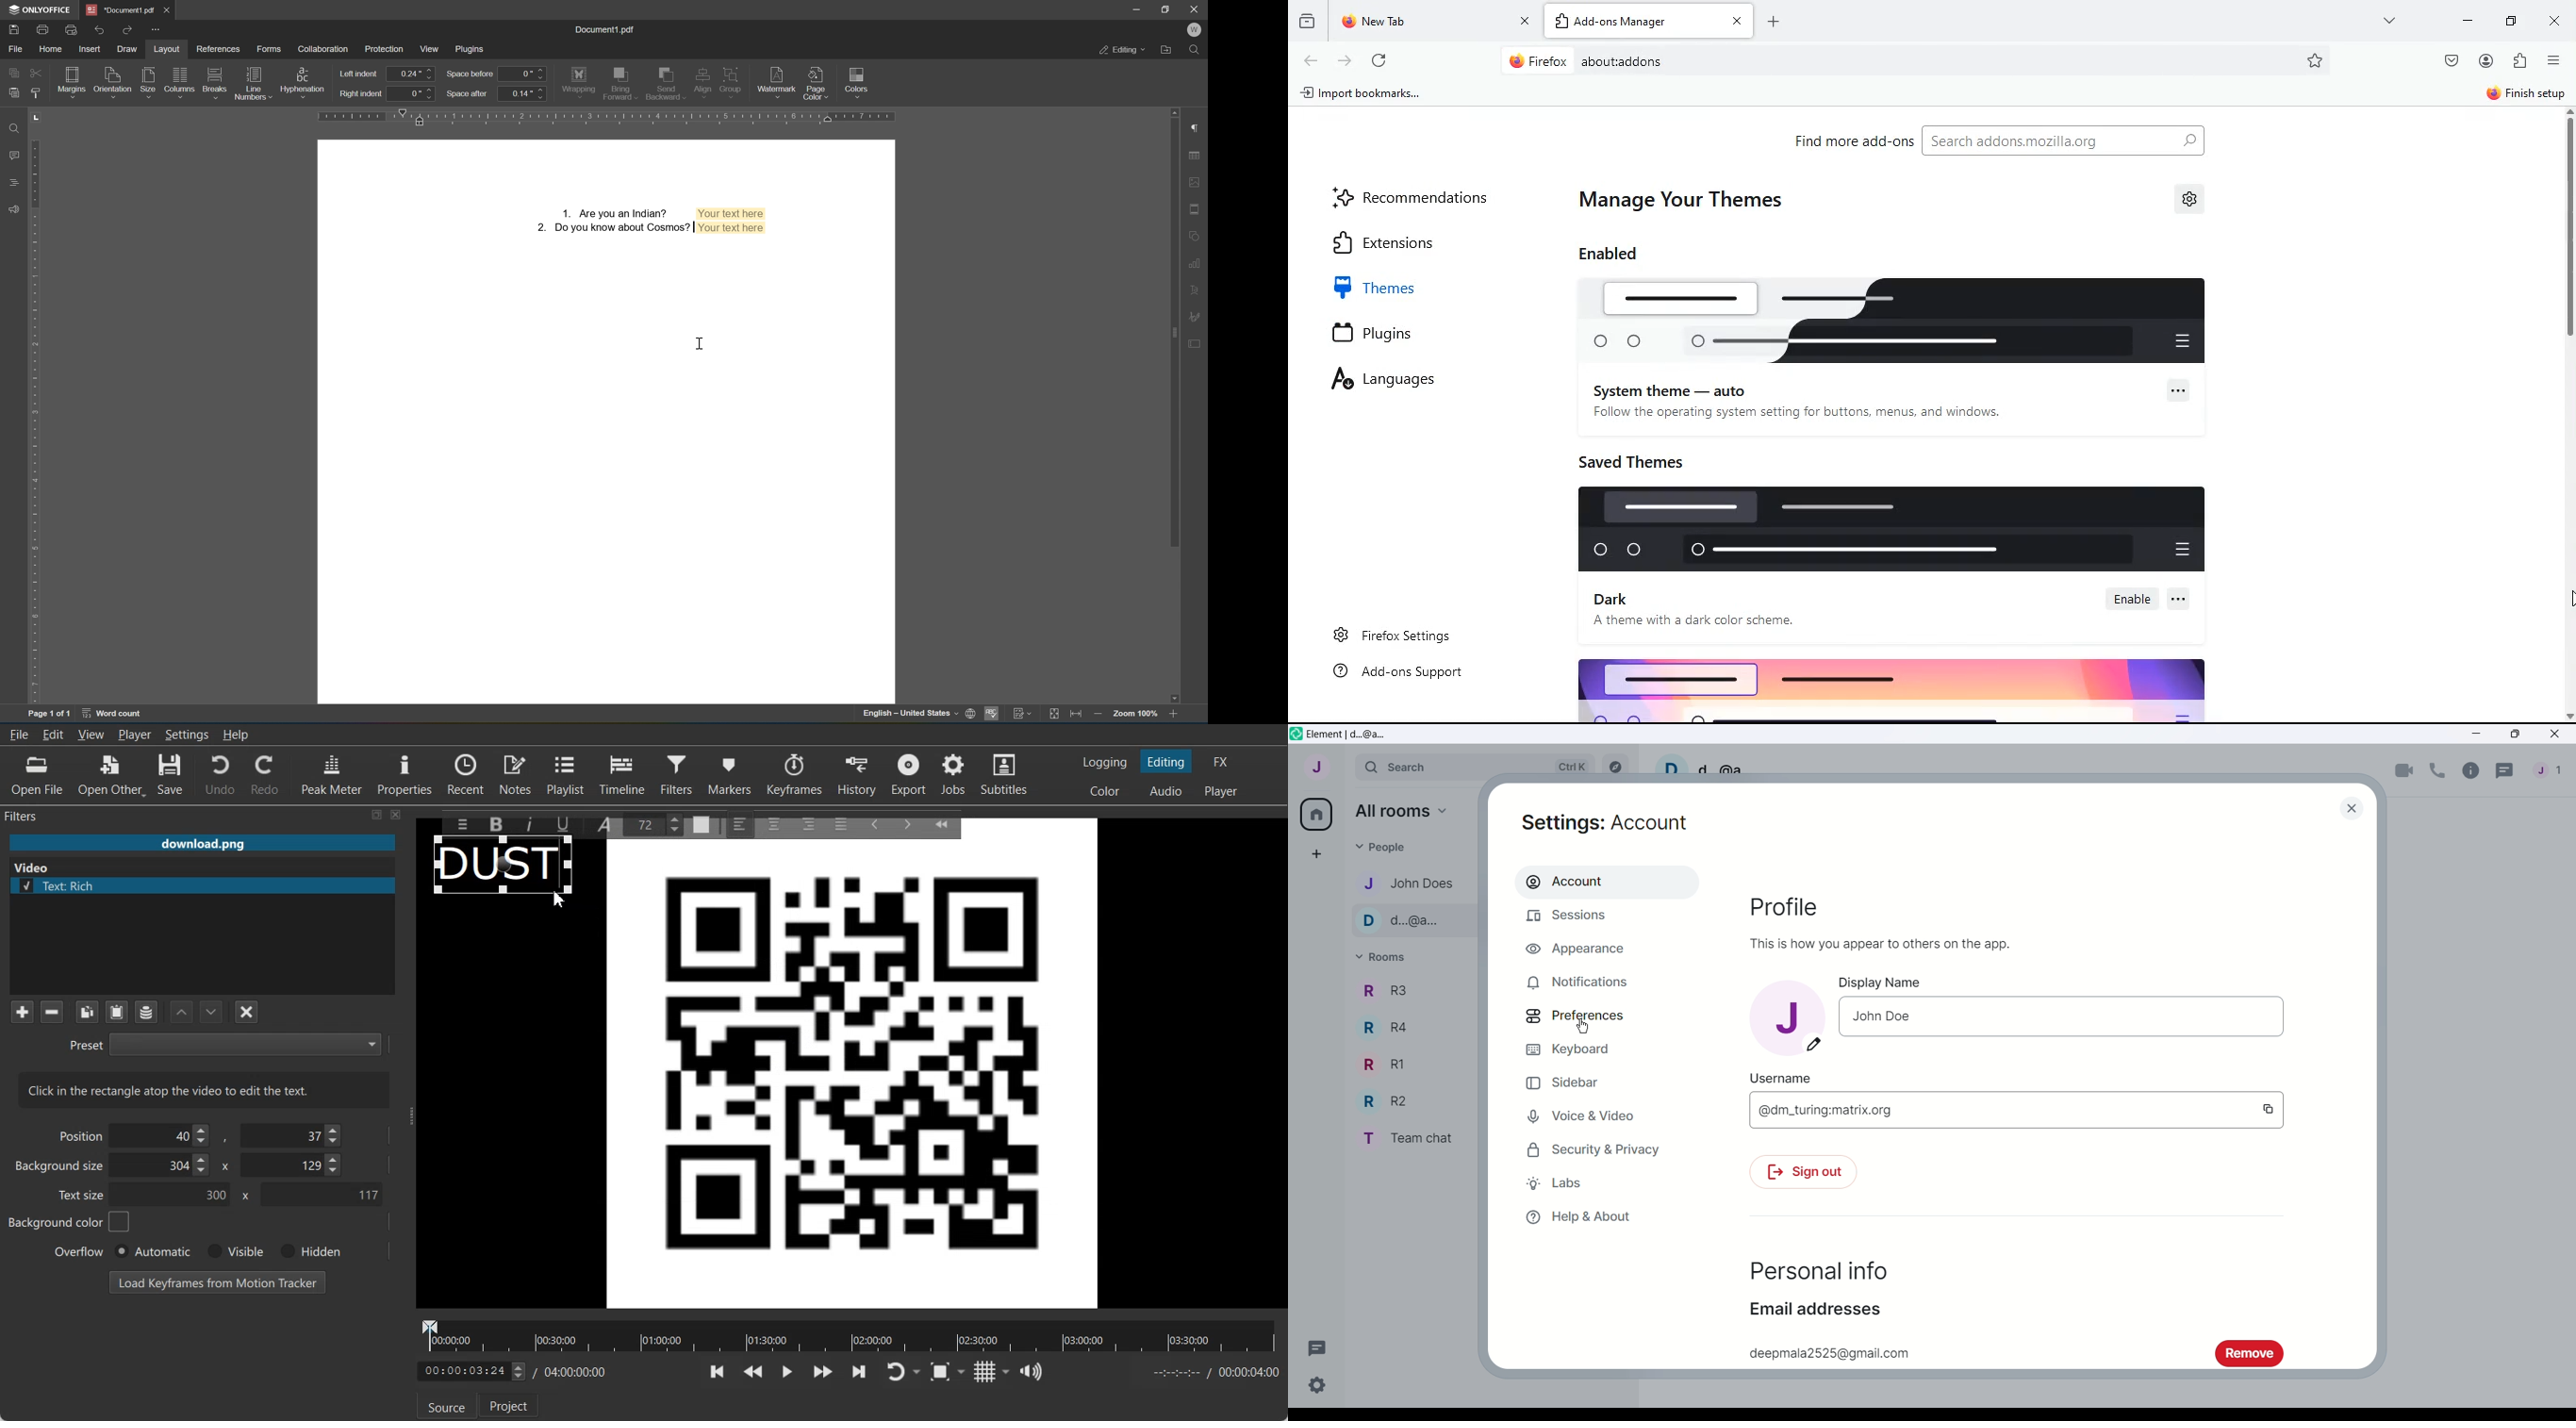 Image resolution: width=2576 pixels, height=1428 pixels. Describe the element at coordinates (223, 1165) in the screenshot. I see `x` at that location.